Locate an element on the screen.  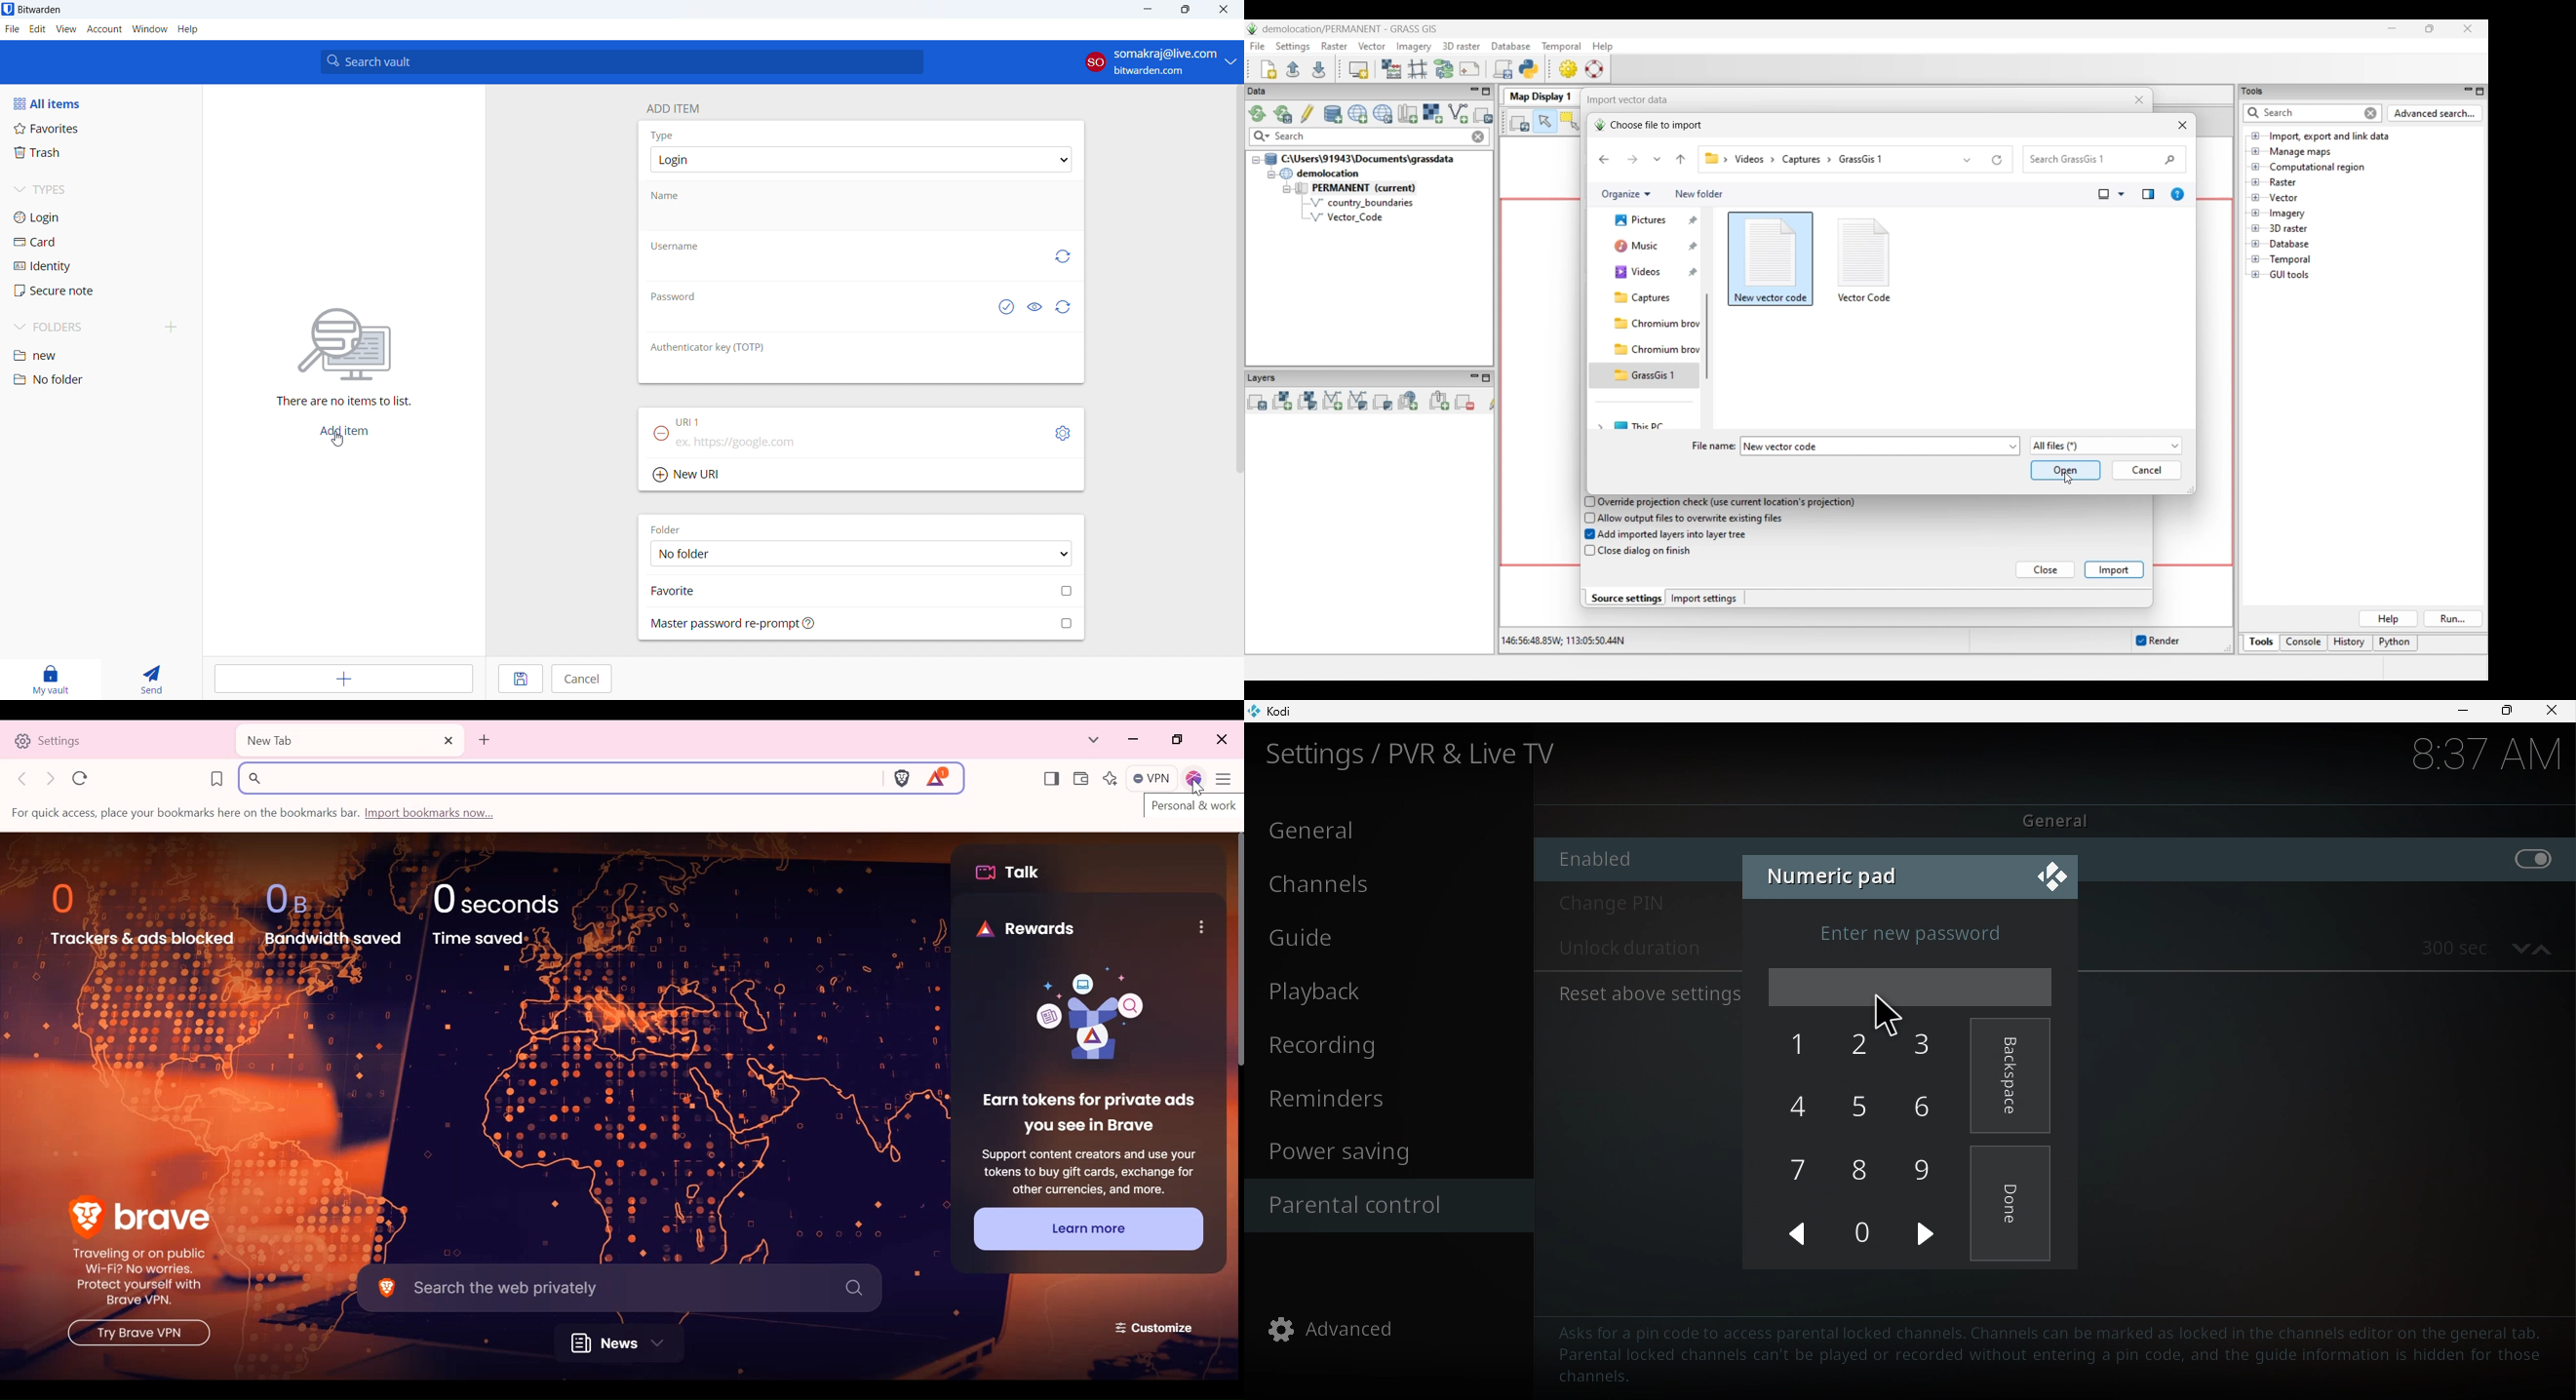
window is located at coordinates (150, 29).